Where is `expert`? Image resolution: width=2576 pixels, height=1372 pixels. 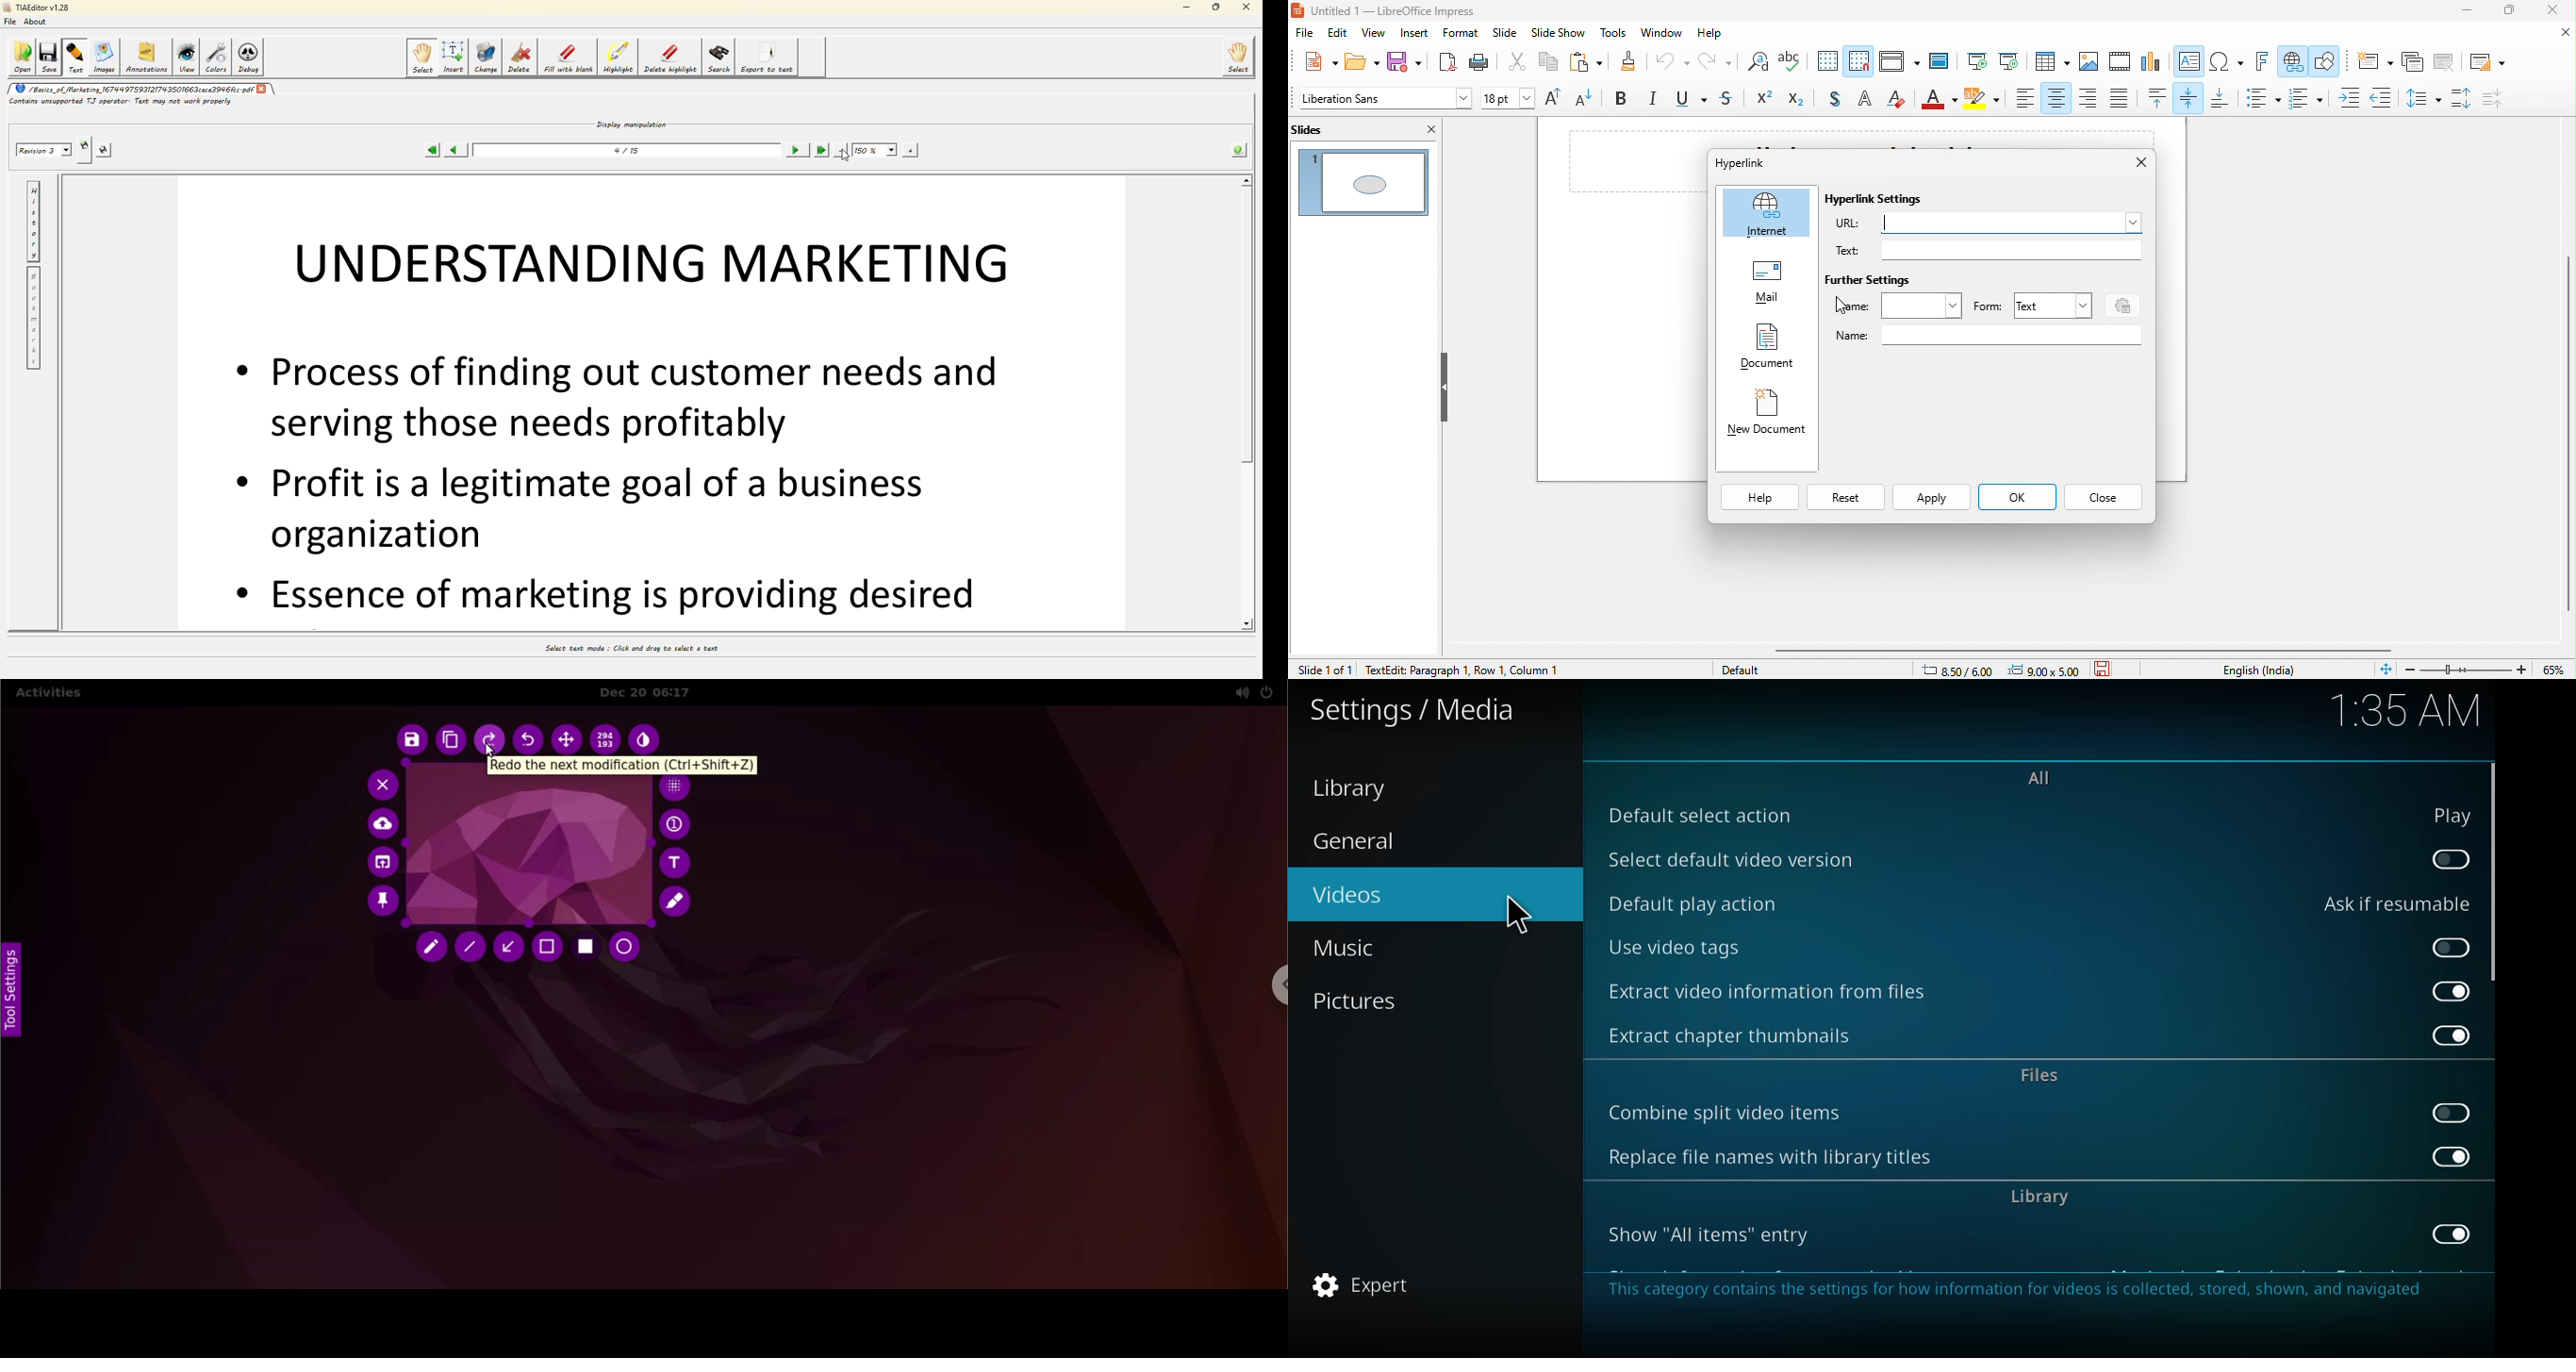 expert is located at coordinates (1363, 1286).